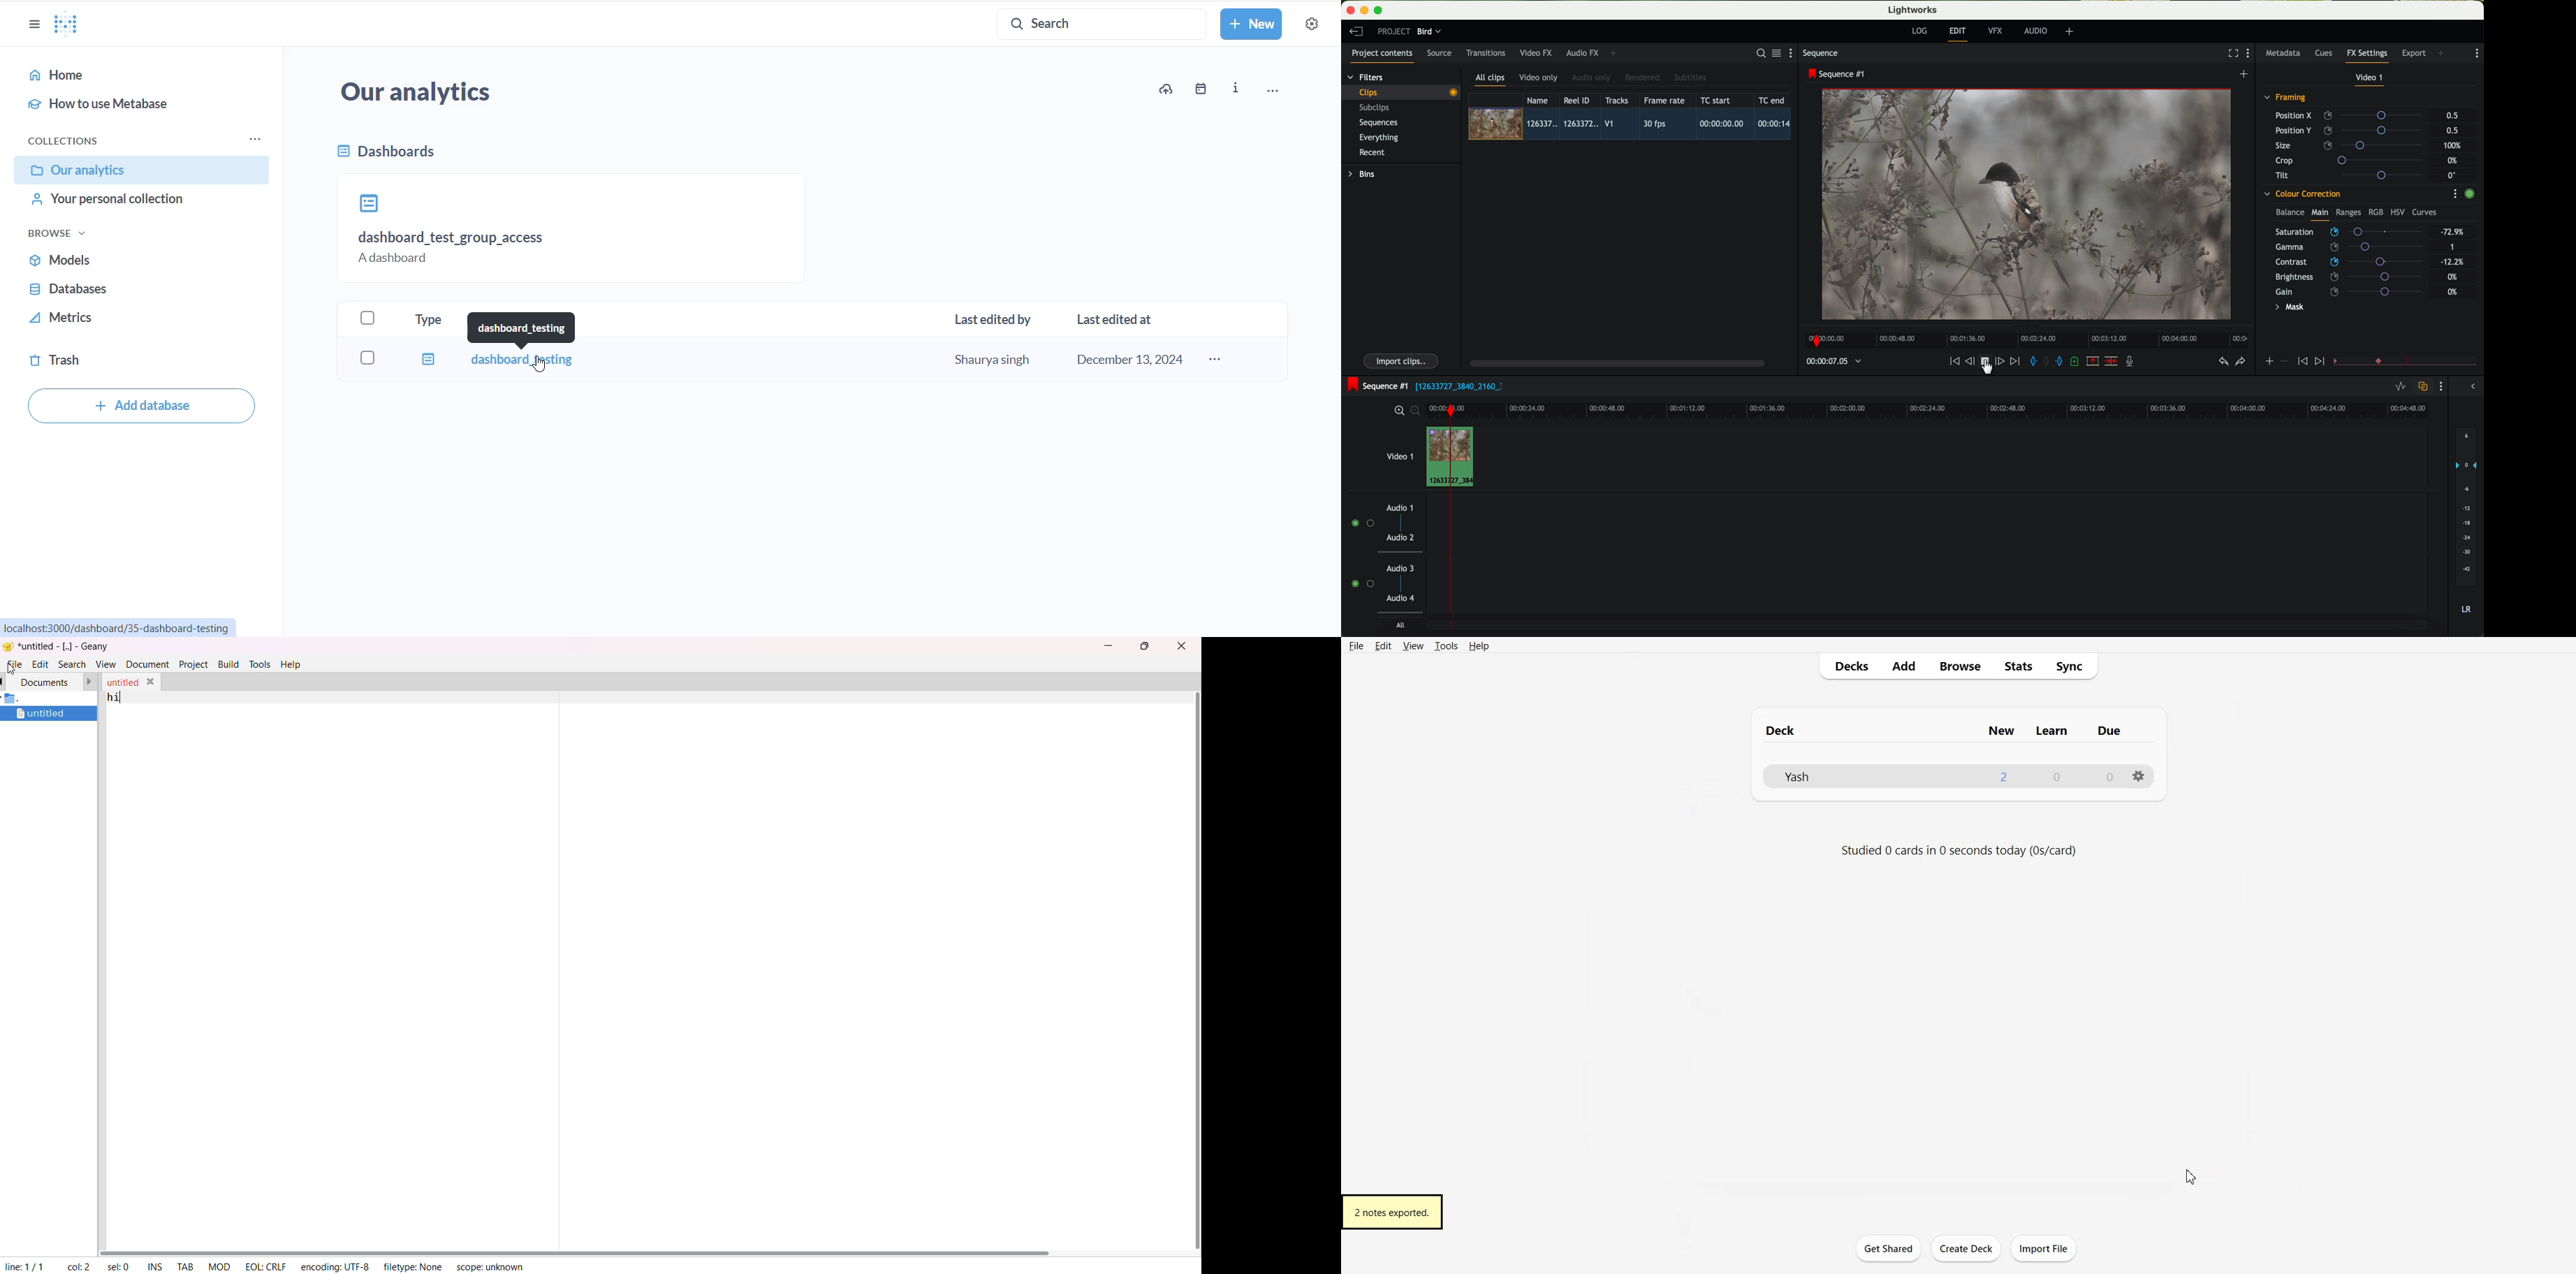  What do you see at coordinates (2286, 98) in the screenshot?
I see `framing` at bounding box center [2286, 98].